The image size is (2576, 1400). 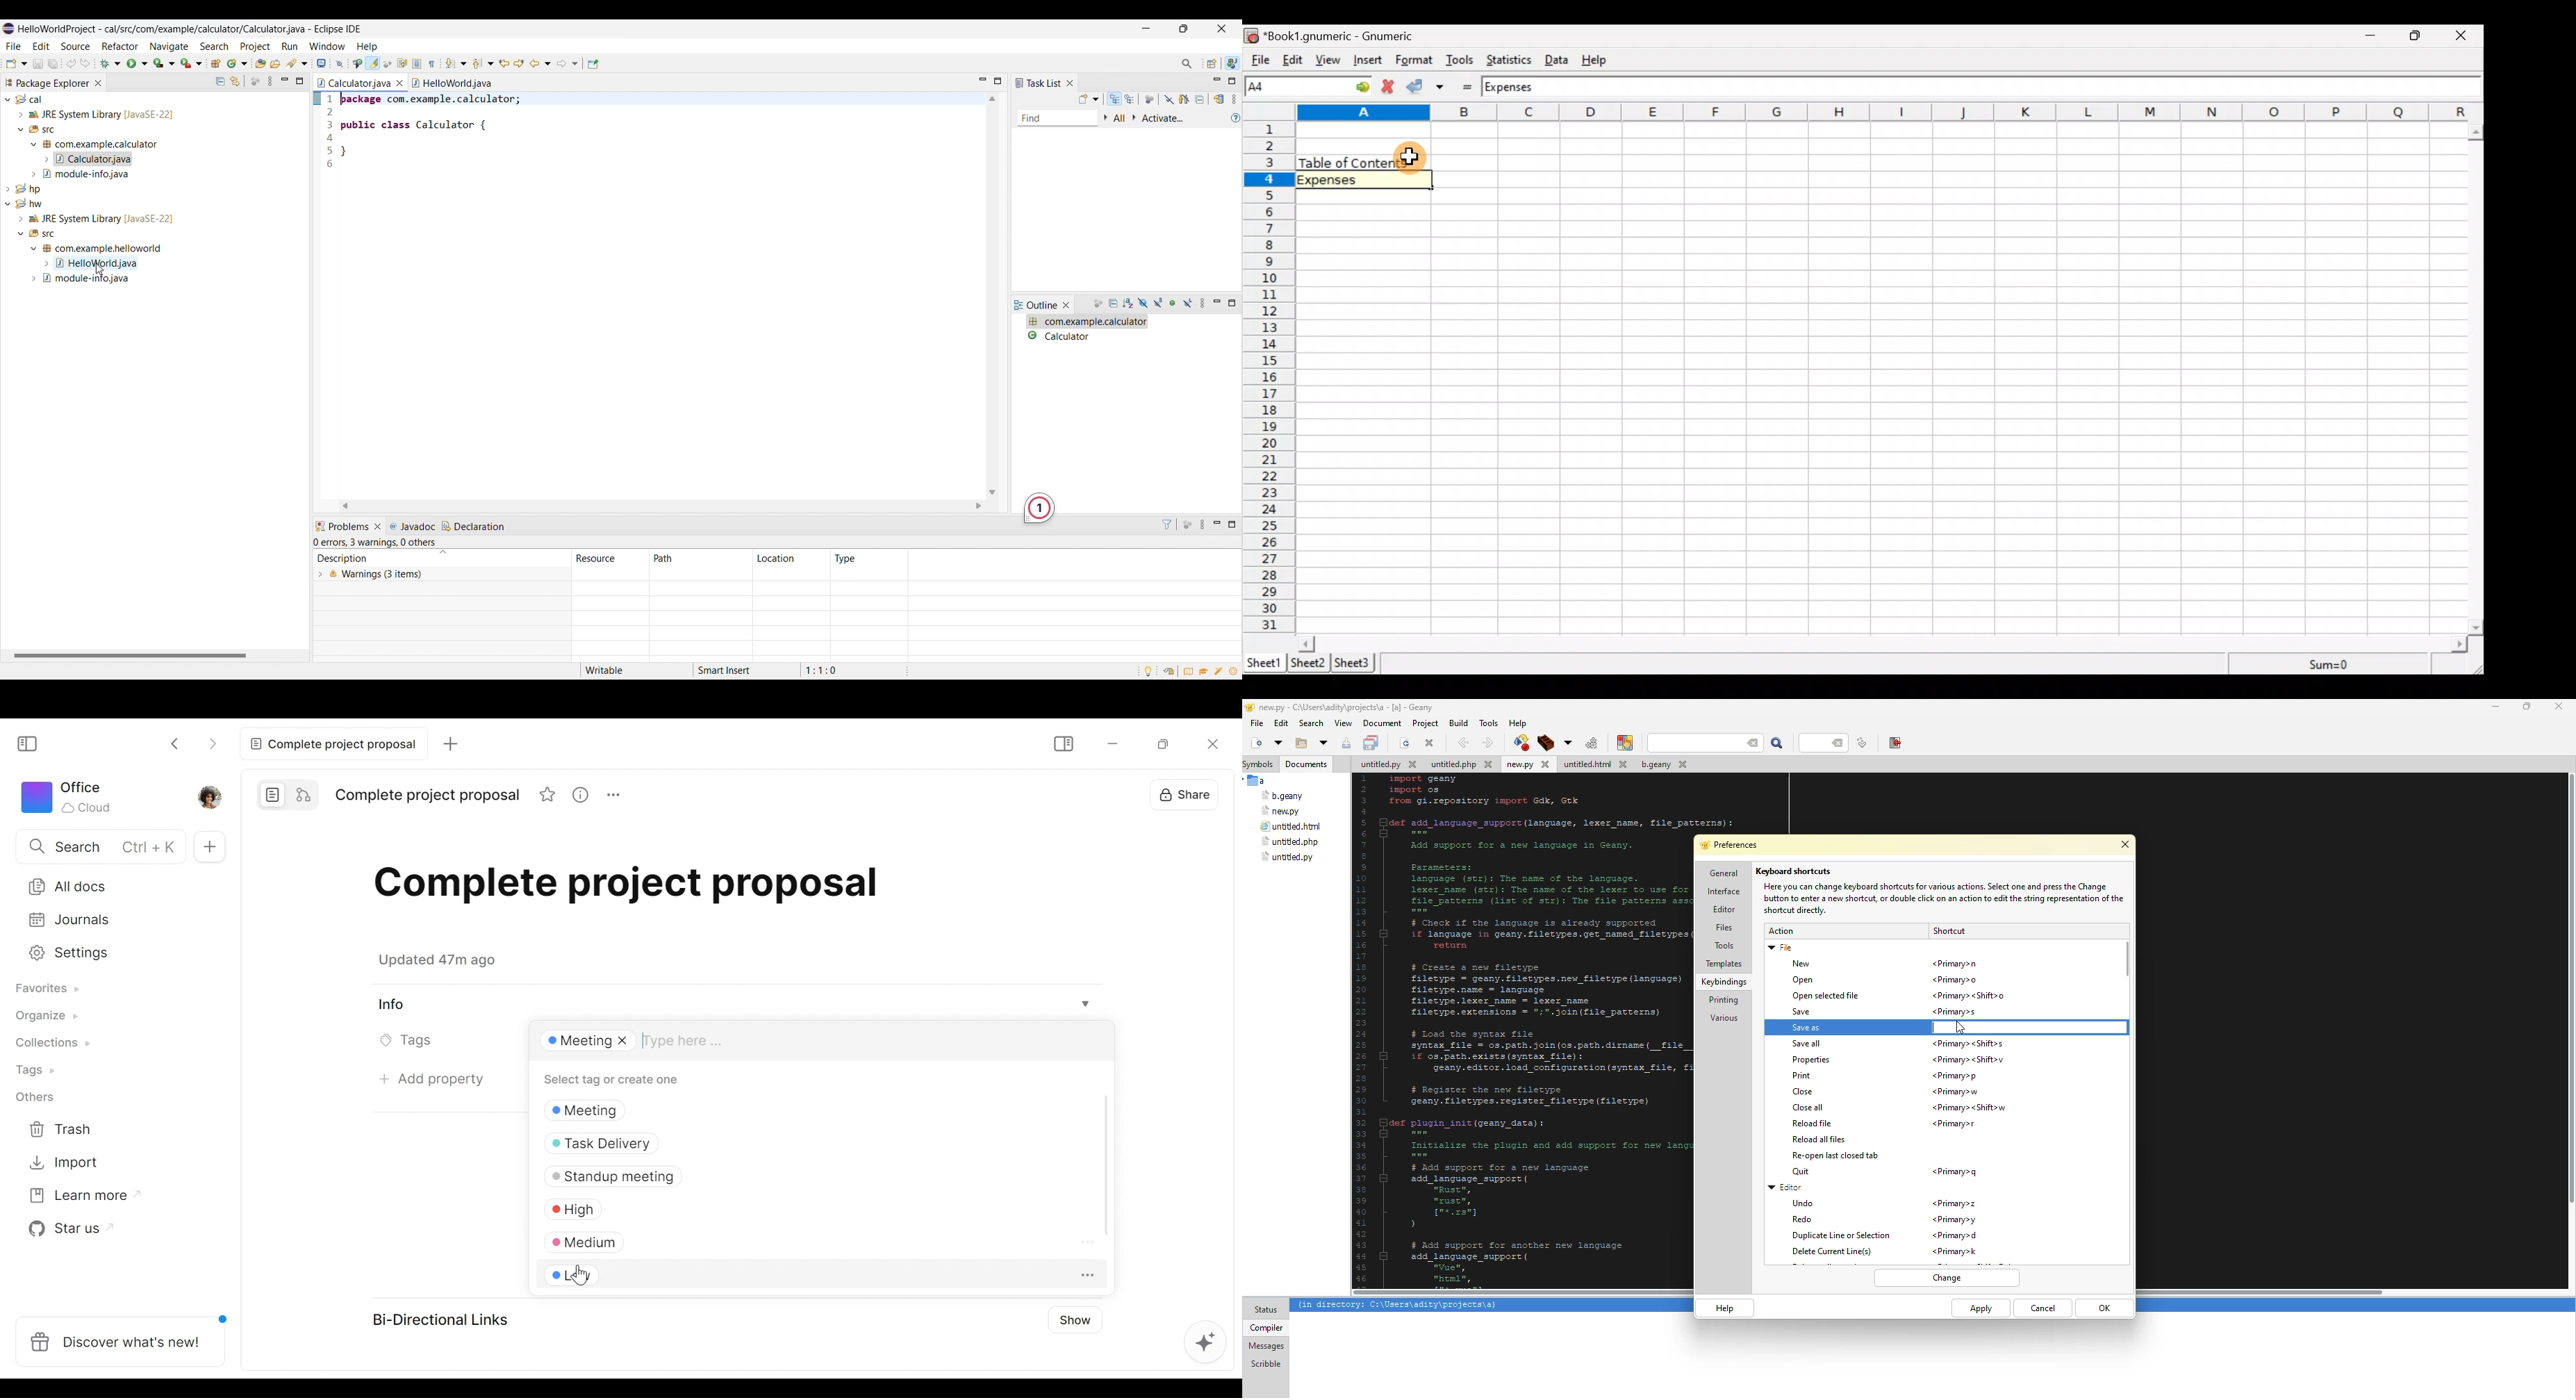 What do you see at coordinates (1976, 85) in the screenshot?
I see `Formula bar` at bounding box center [1976, 85].